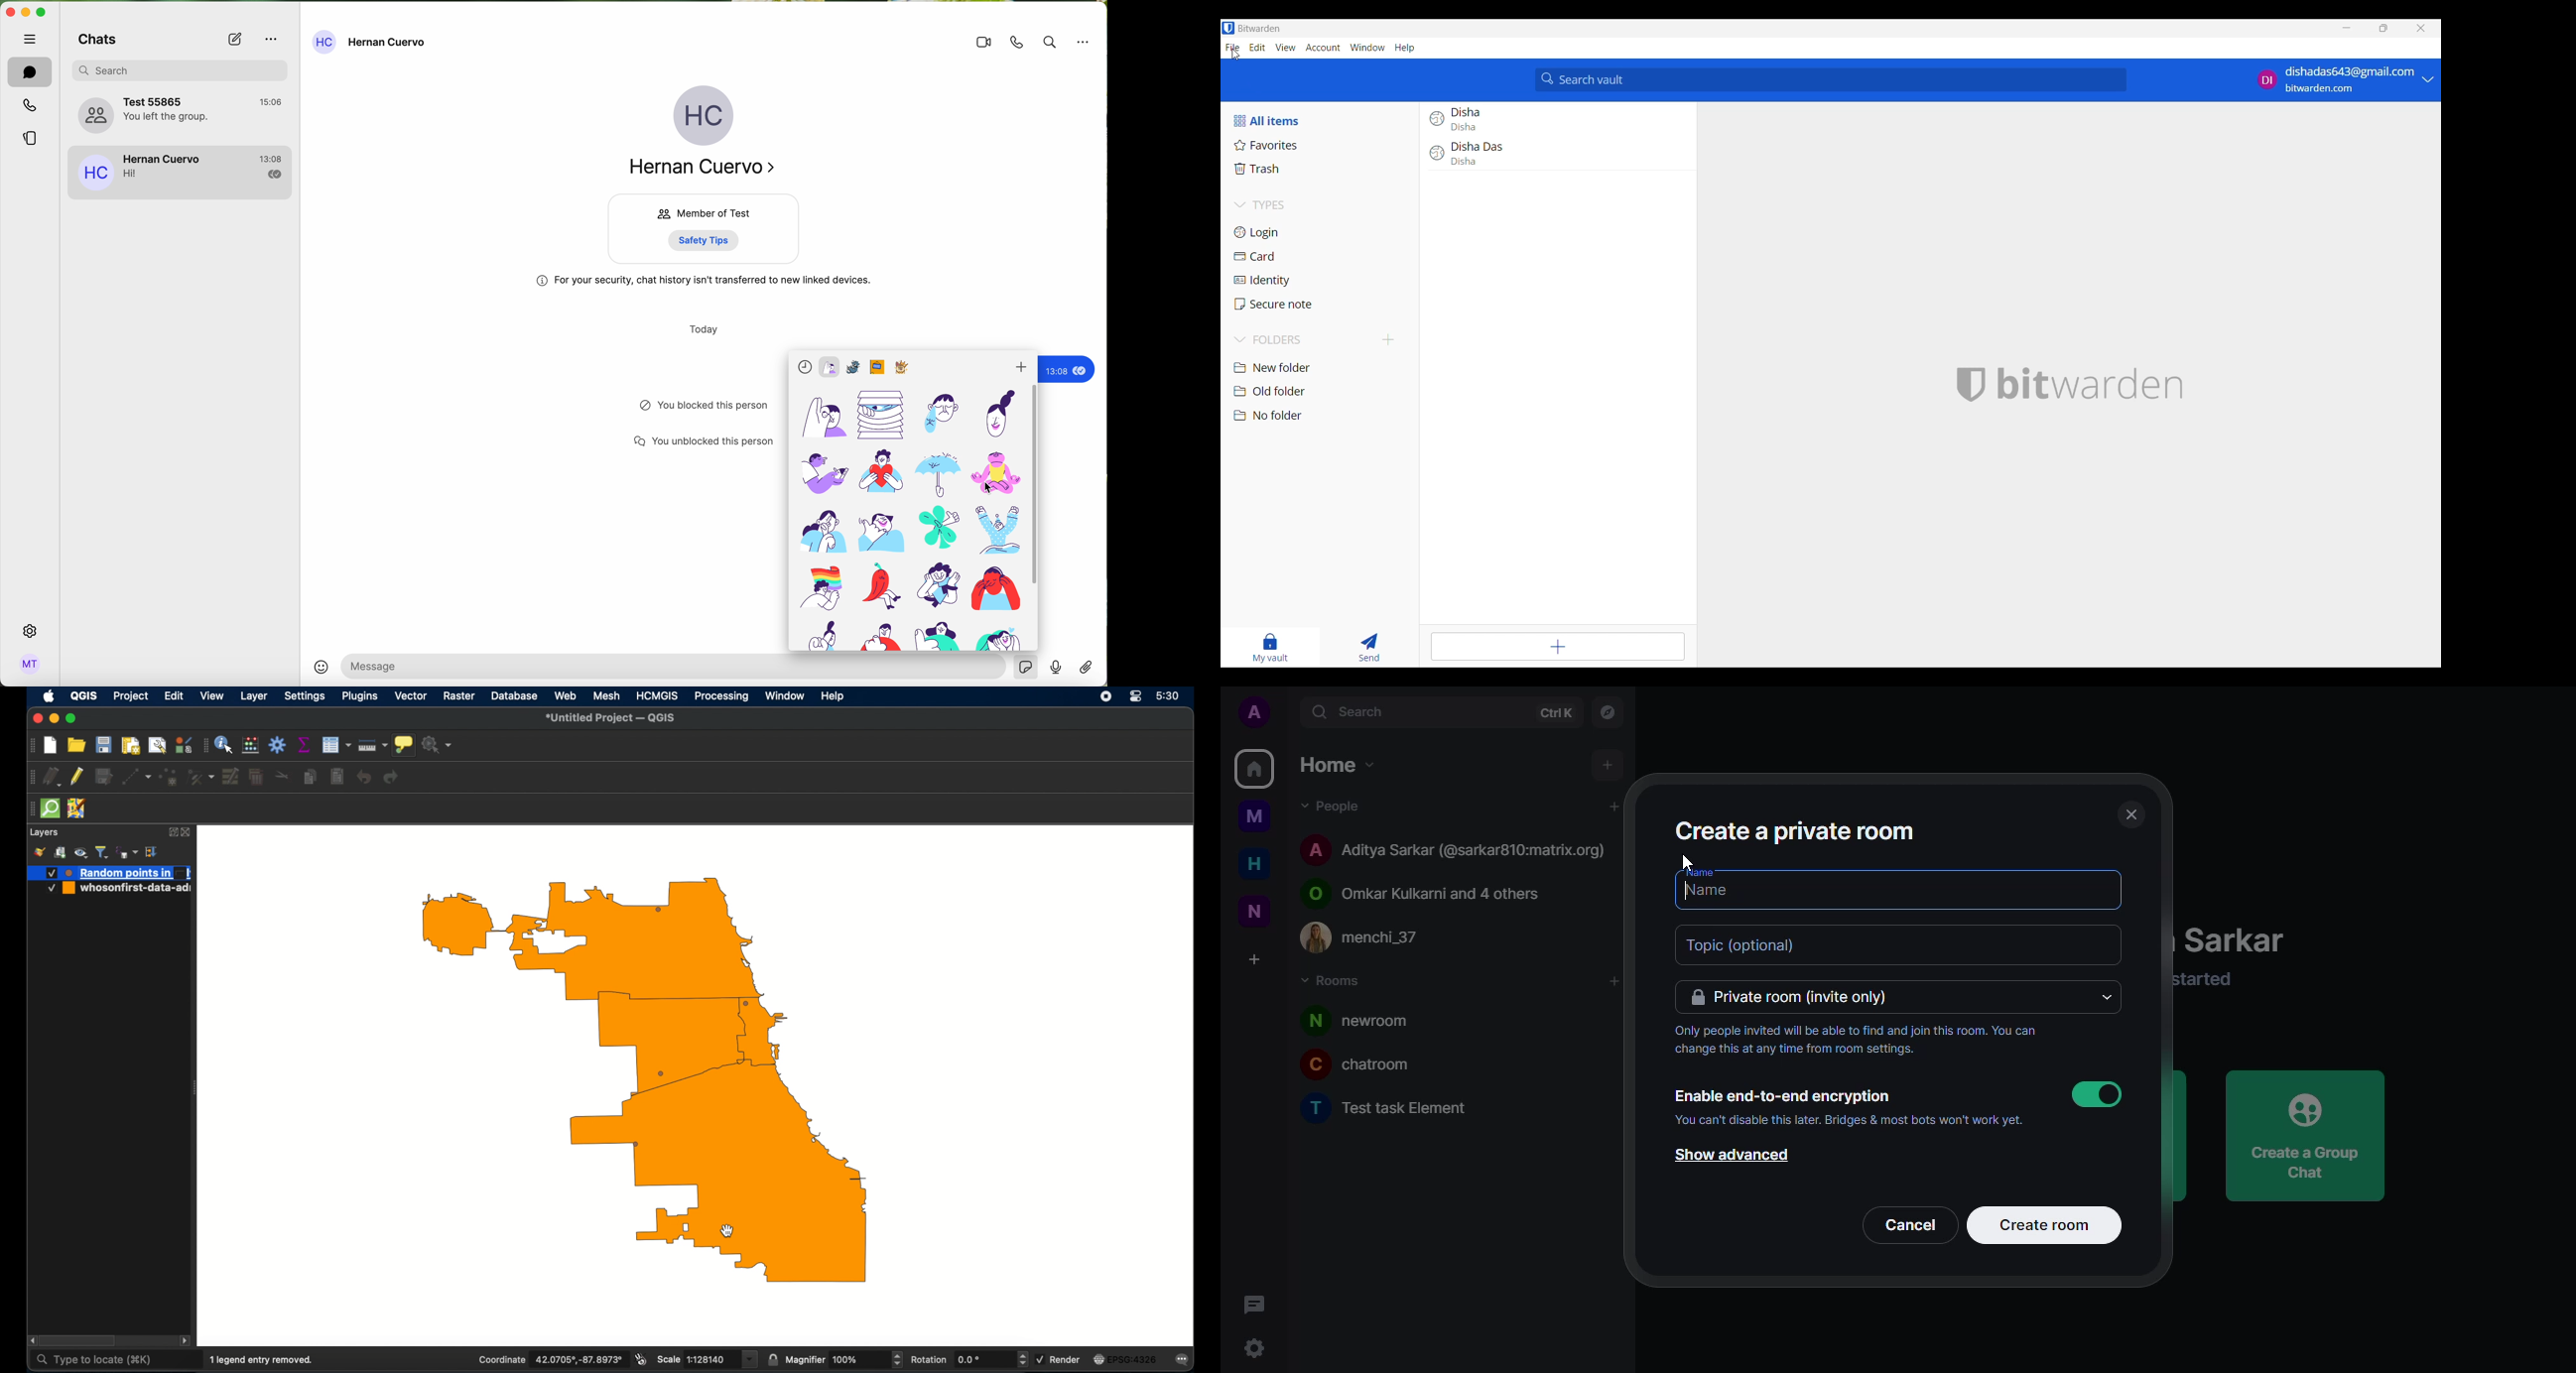 The width and height of the screenshot is (2576, 1400). What do you see at coordinates (55, 718) in the screenshot?
I see `minimize` at bounding box center [55, 718].